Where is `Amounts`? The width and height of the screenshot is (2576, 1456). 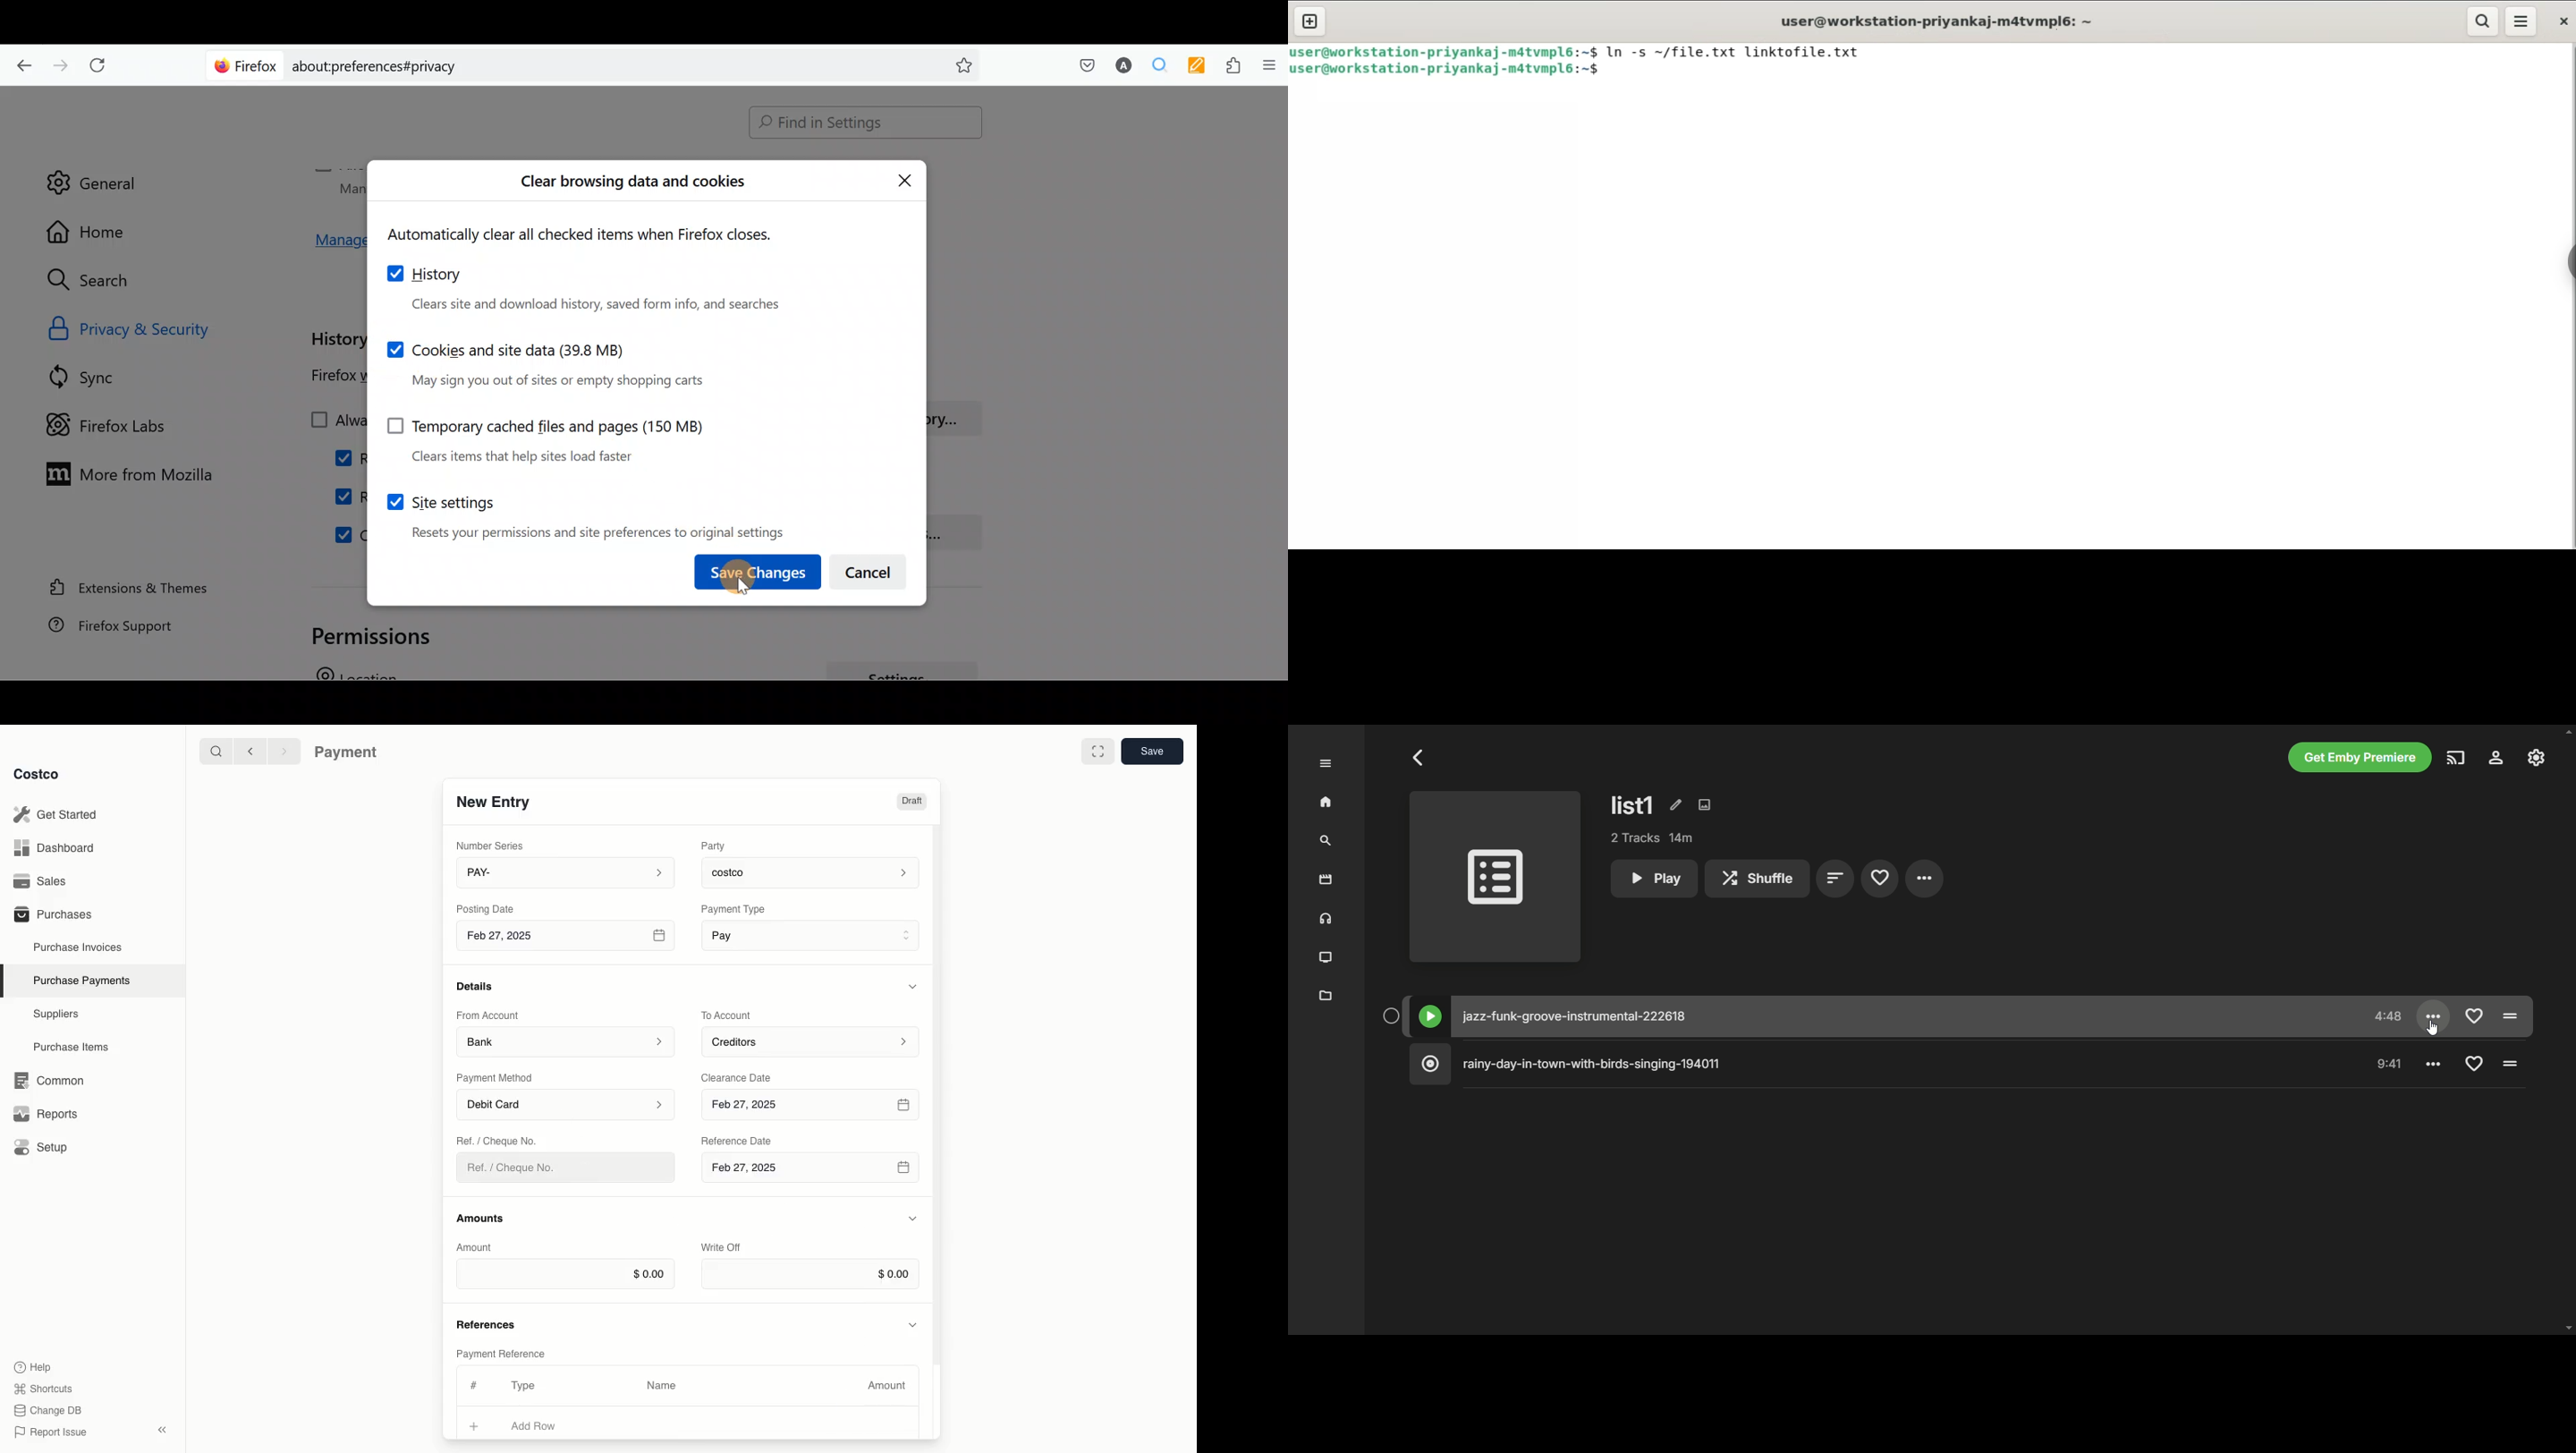 Amounts is located at coordinates (482, 1218).